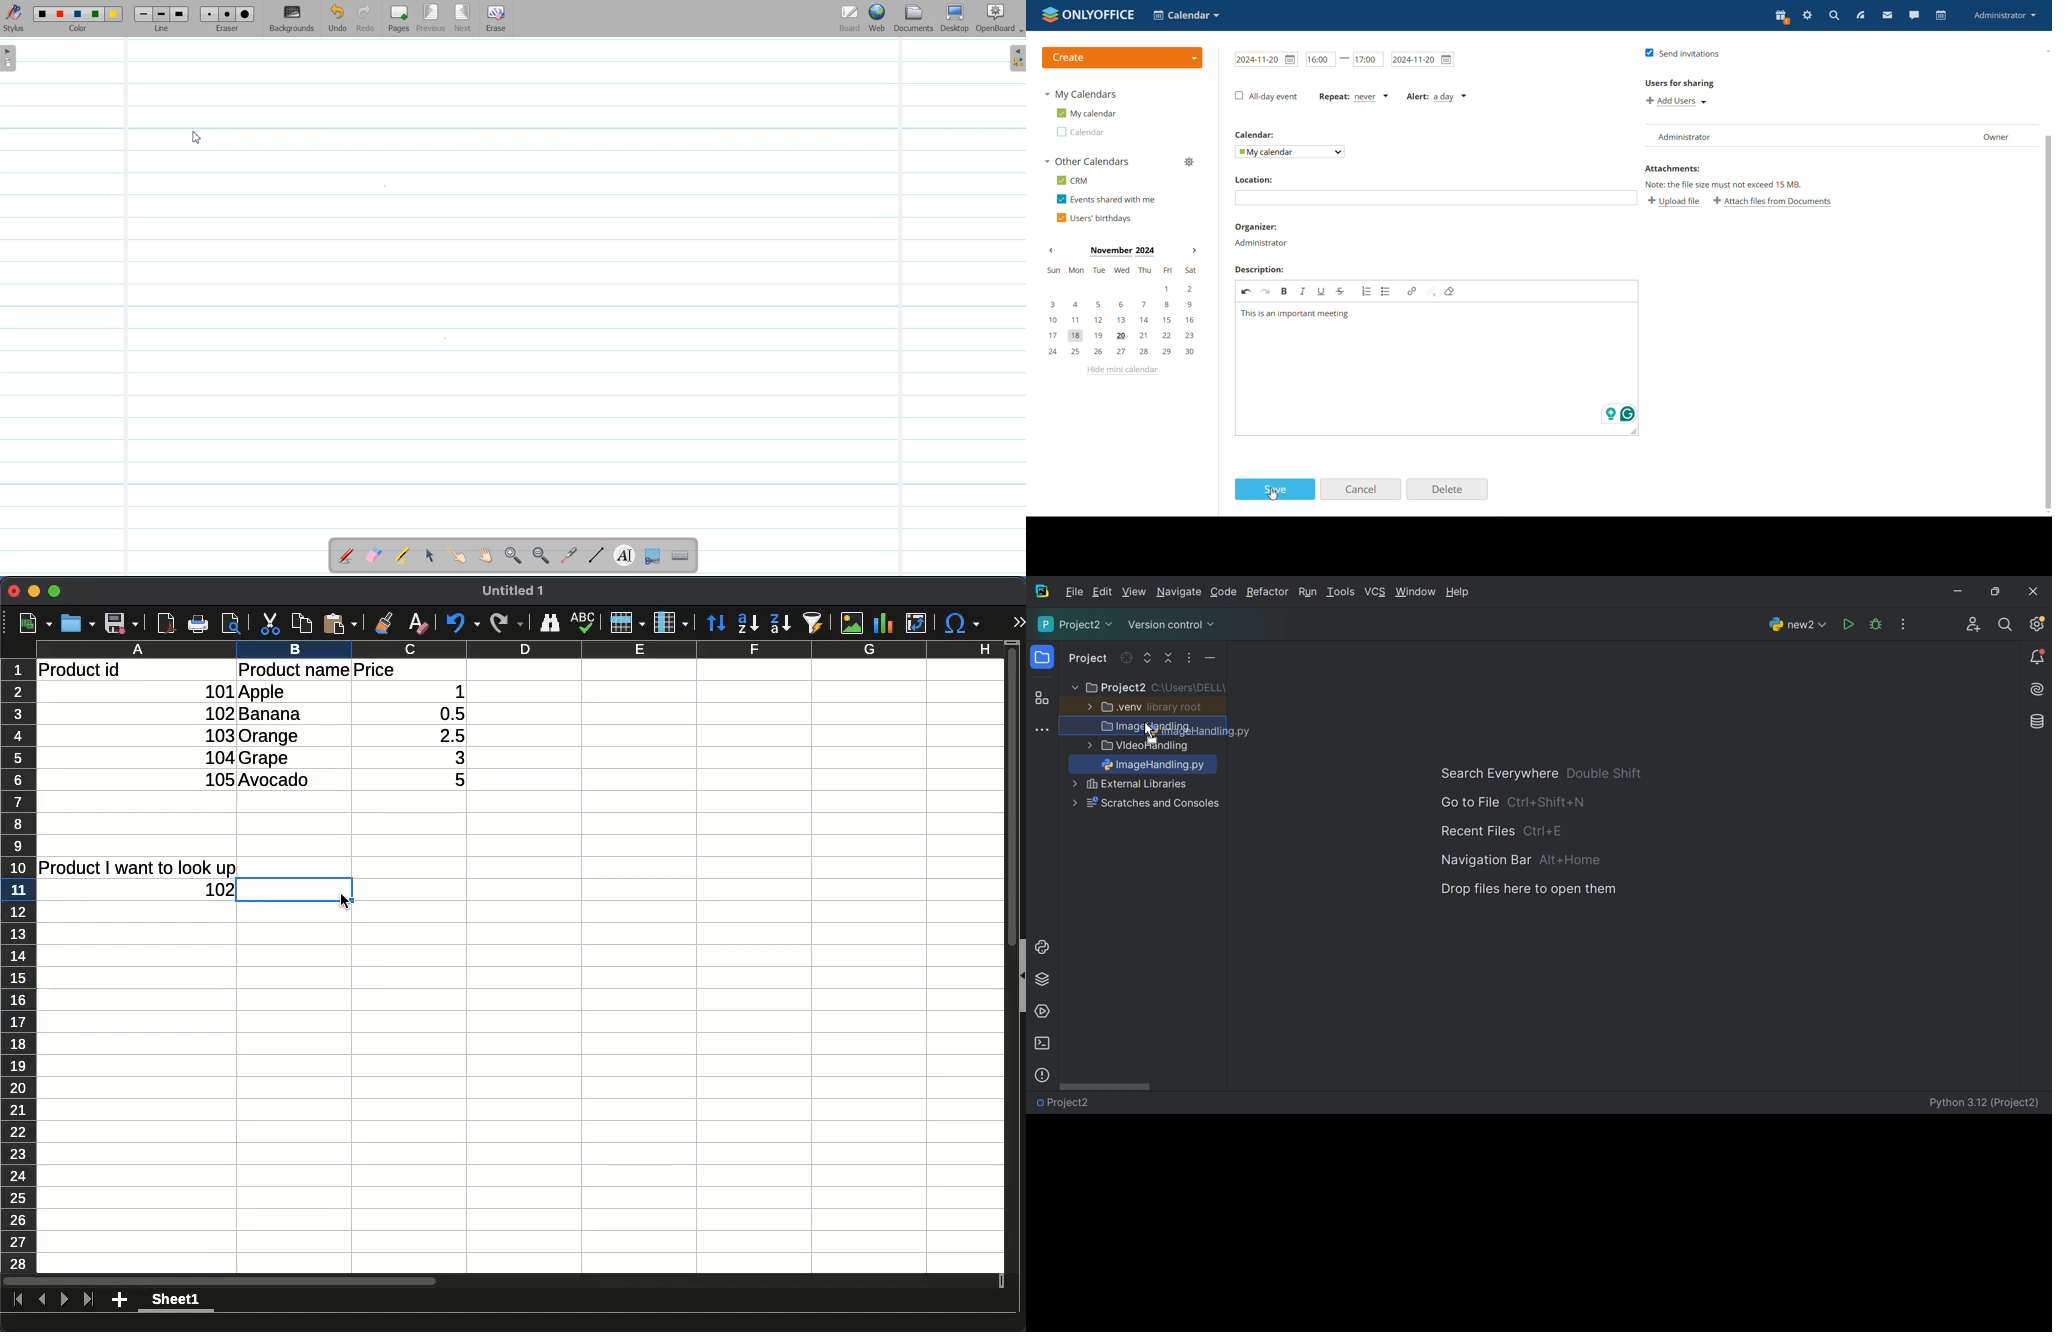  I want to click on organiser, so click(1255, 227).